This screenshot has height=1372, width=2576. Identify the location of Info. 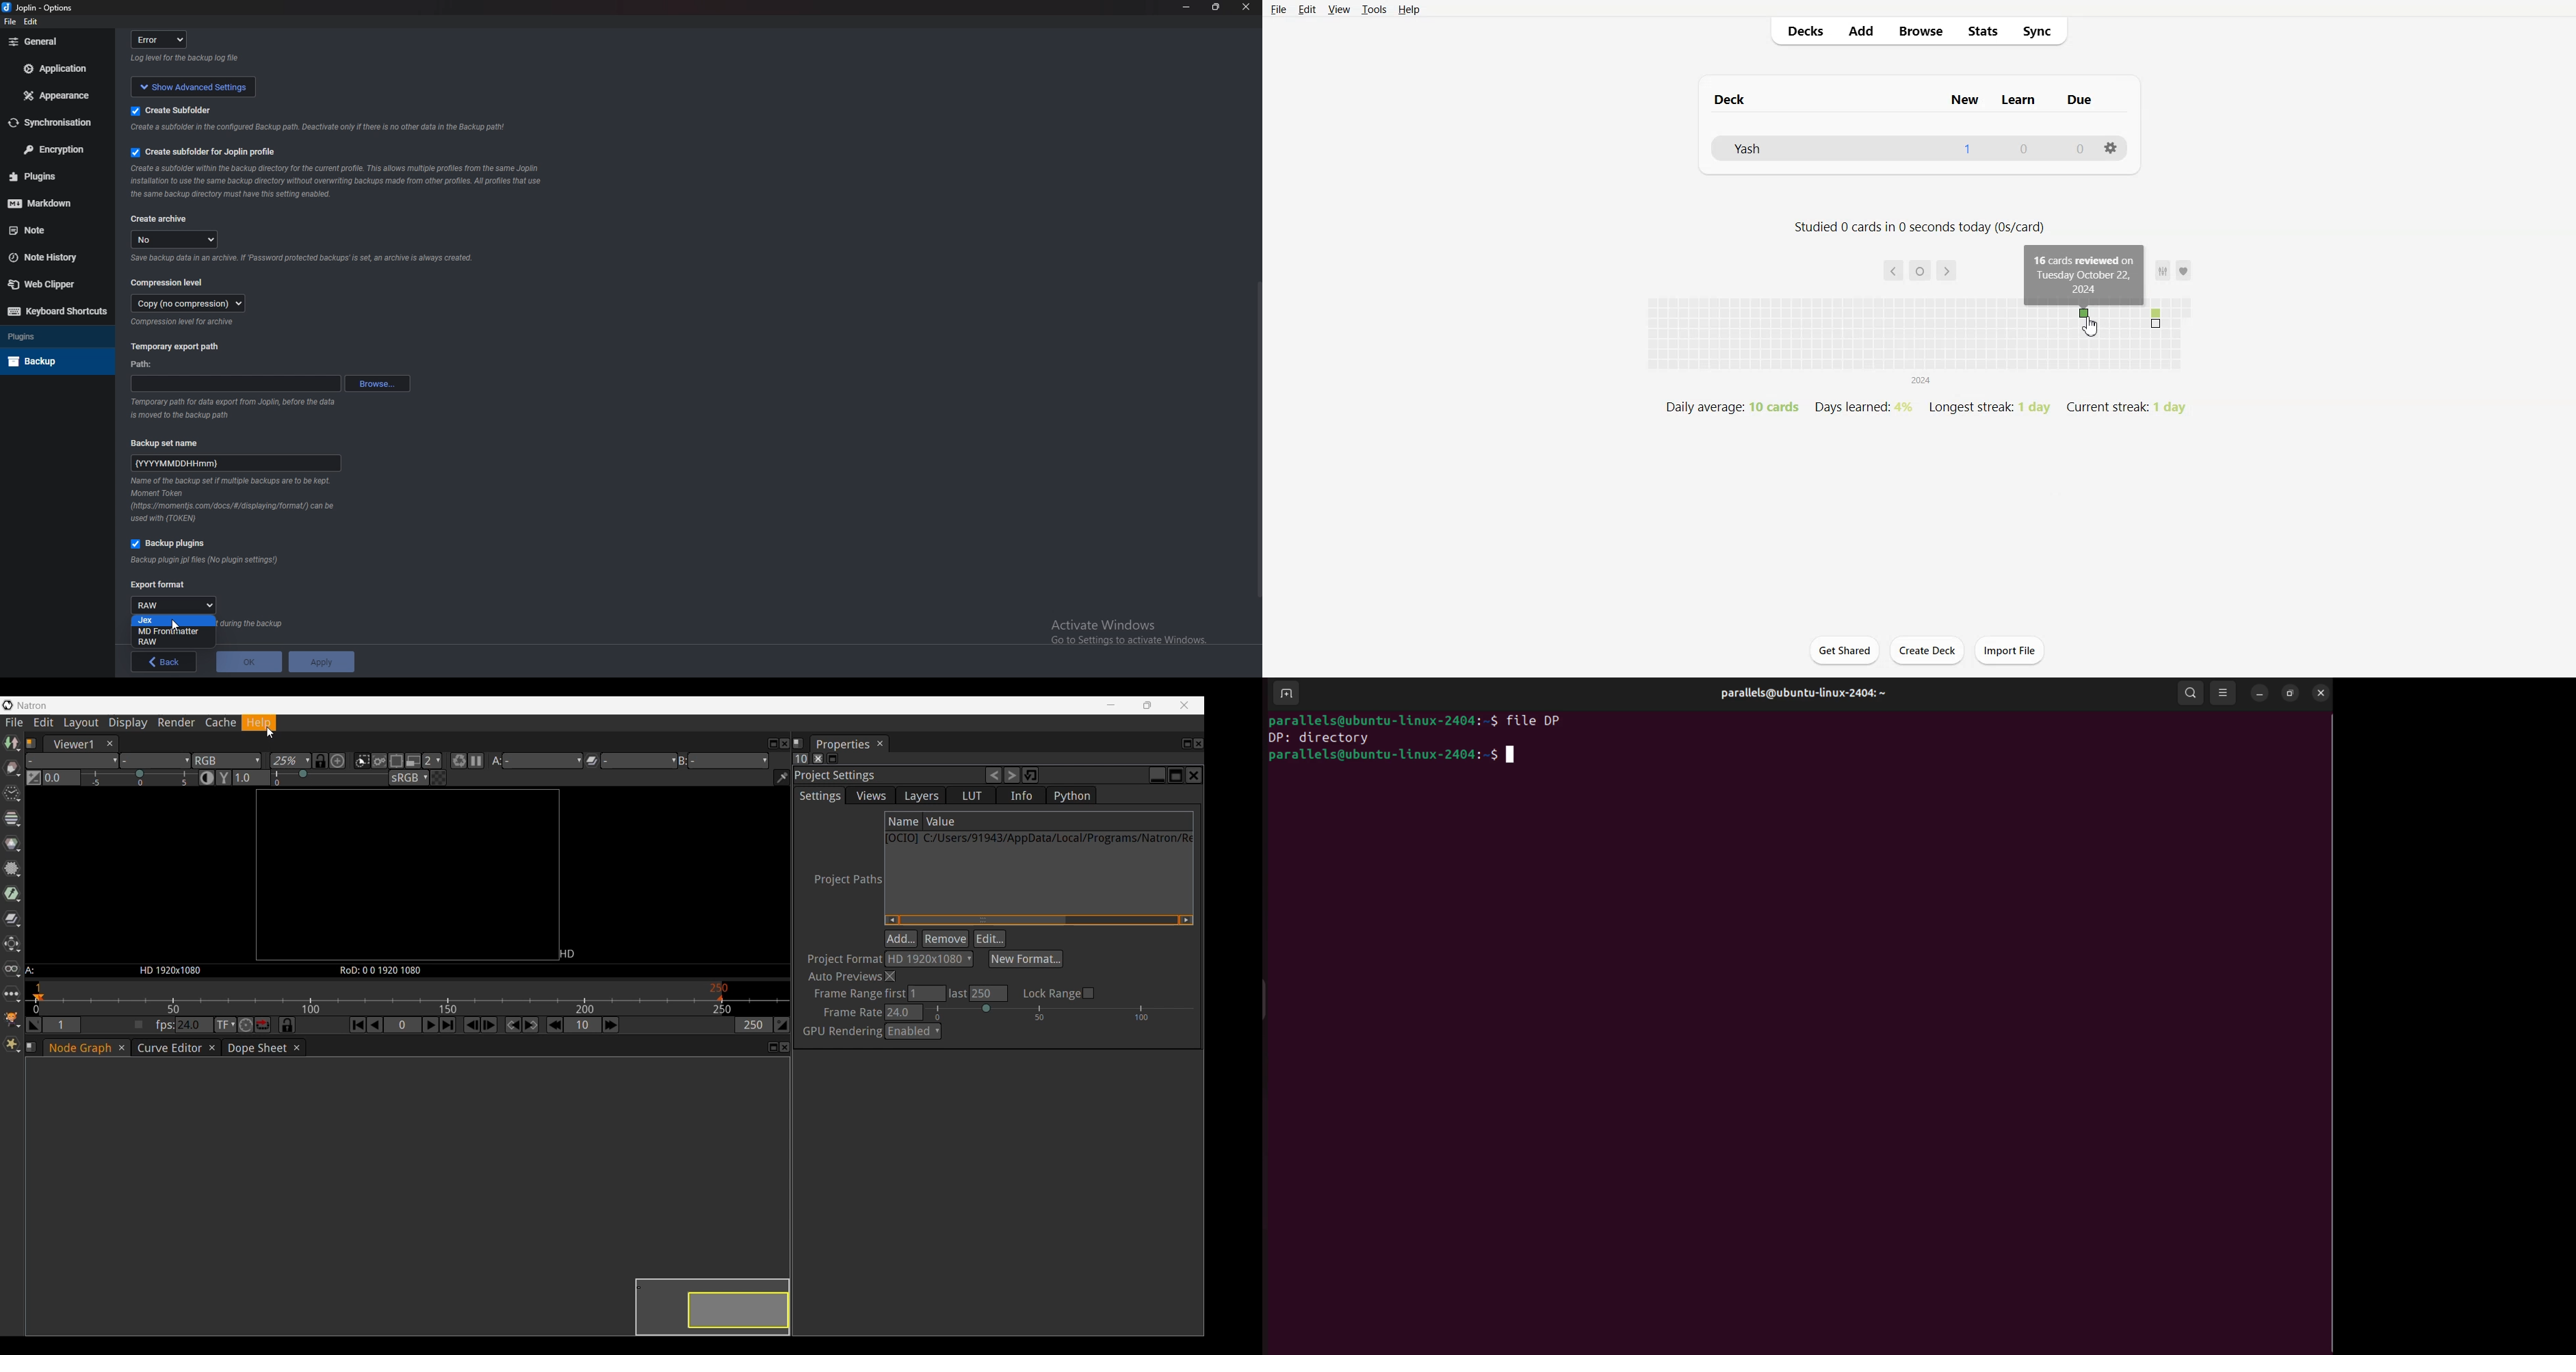
(235, 501).